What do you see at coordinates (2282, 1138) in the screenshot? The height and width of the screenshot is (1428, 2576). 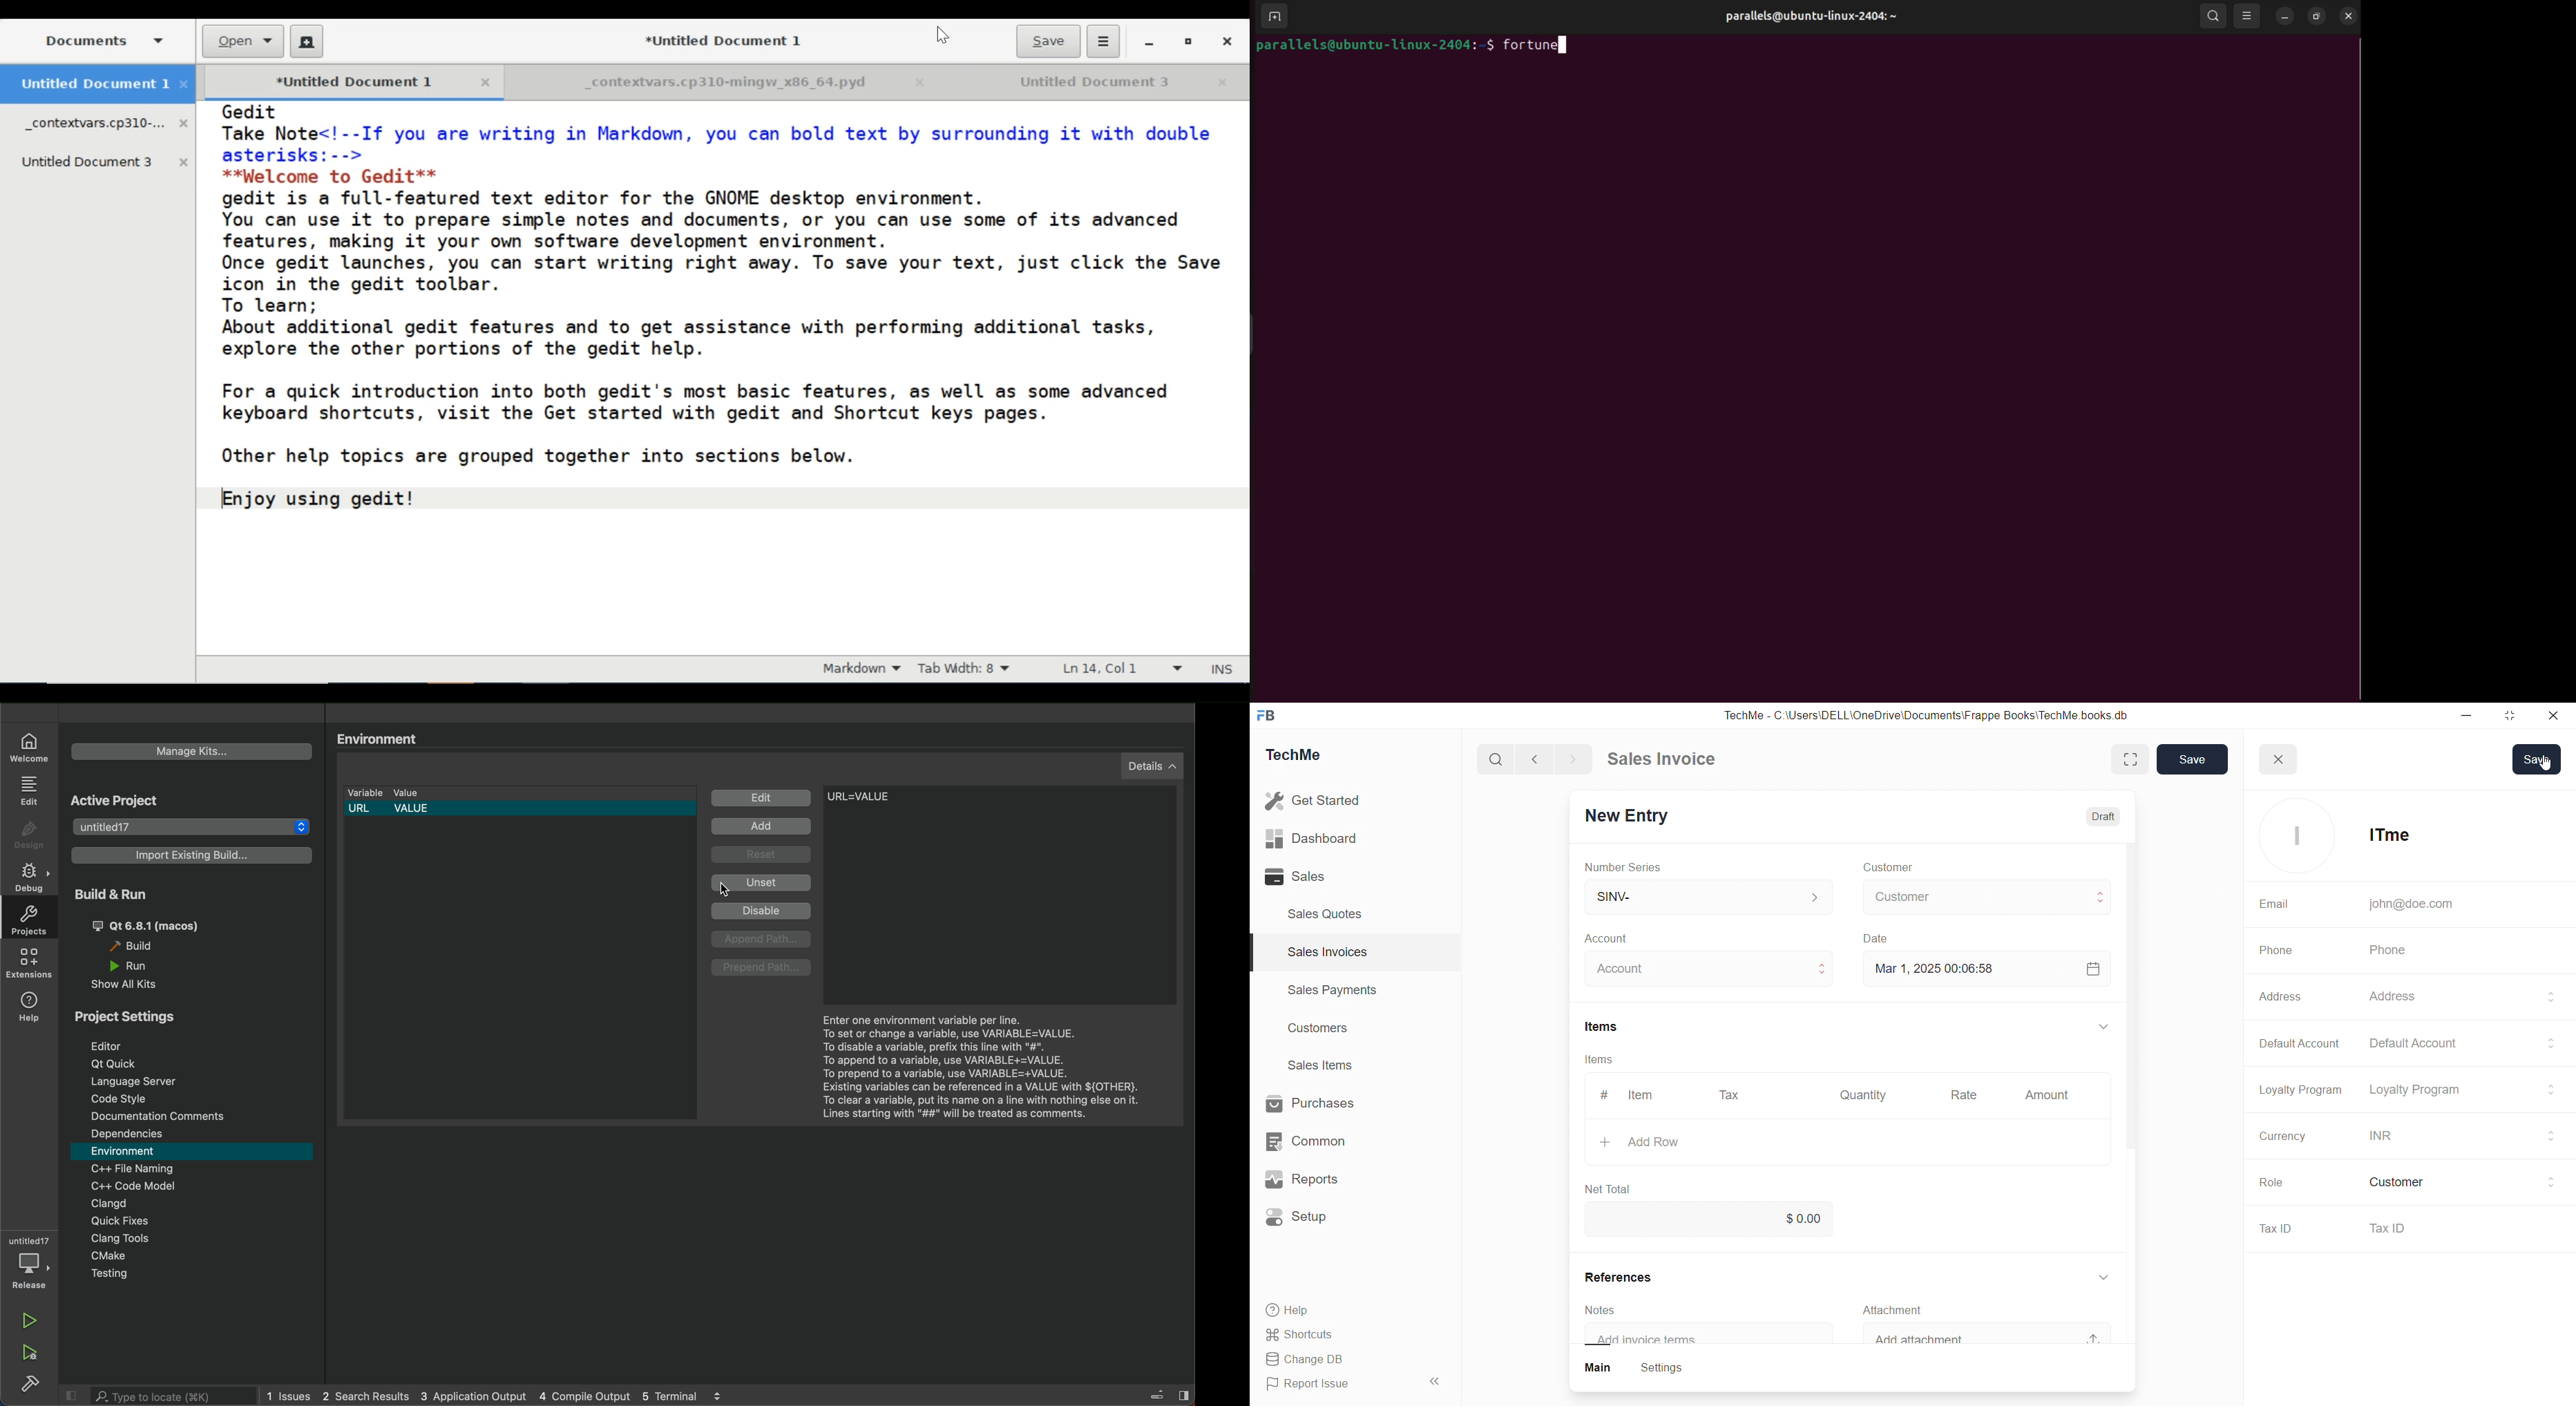 I see `Currency` at bounding box center [2282, 1138].